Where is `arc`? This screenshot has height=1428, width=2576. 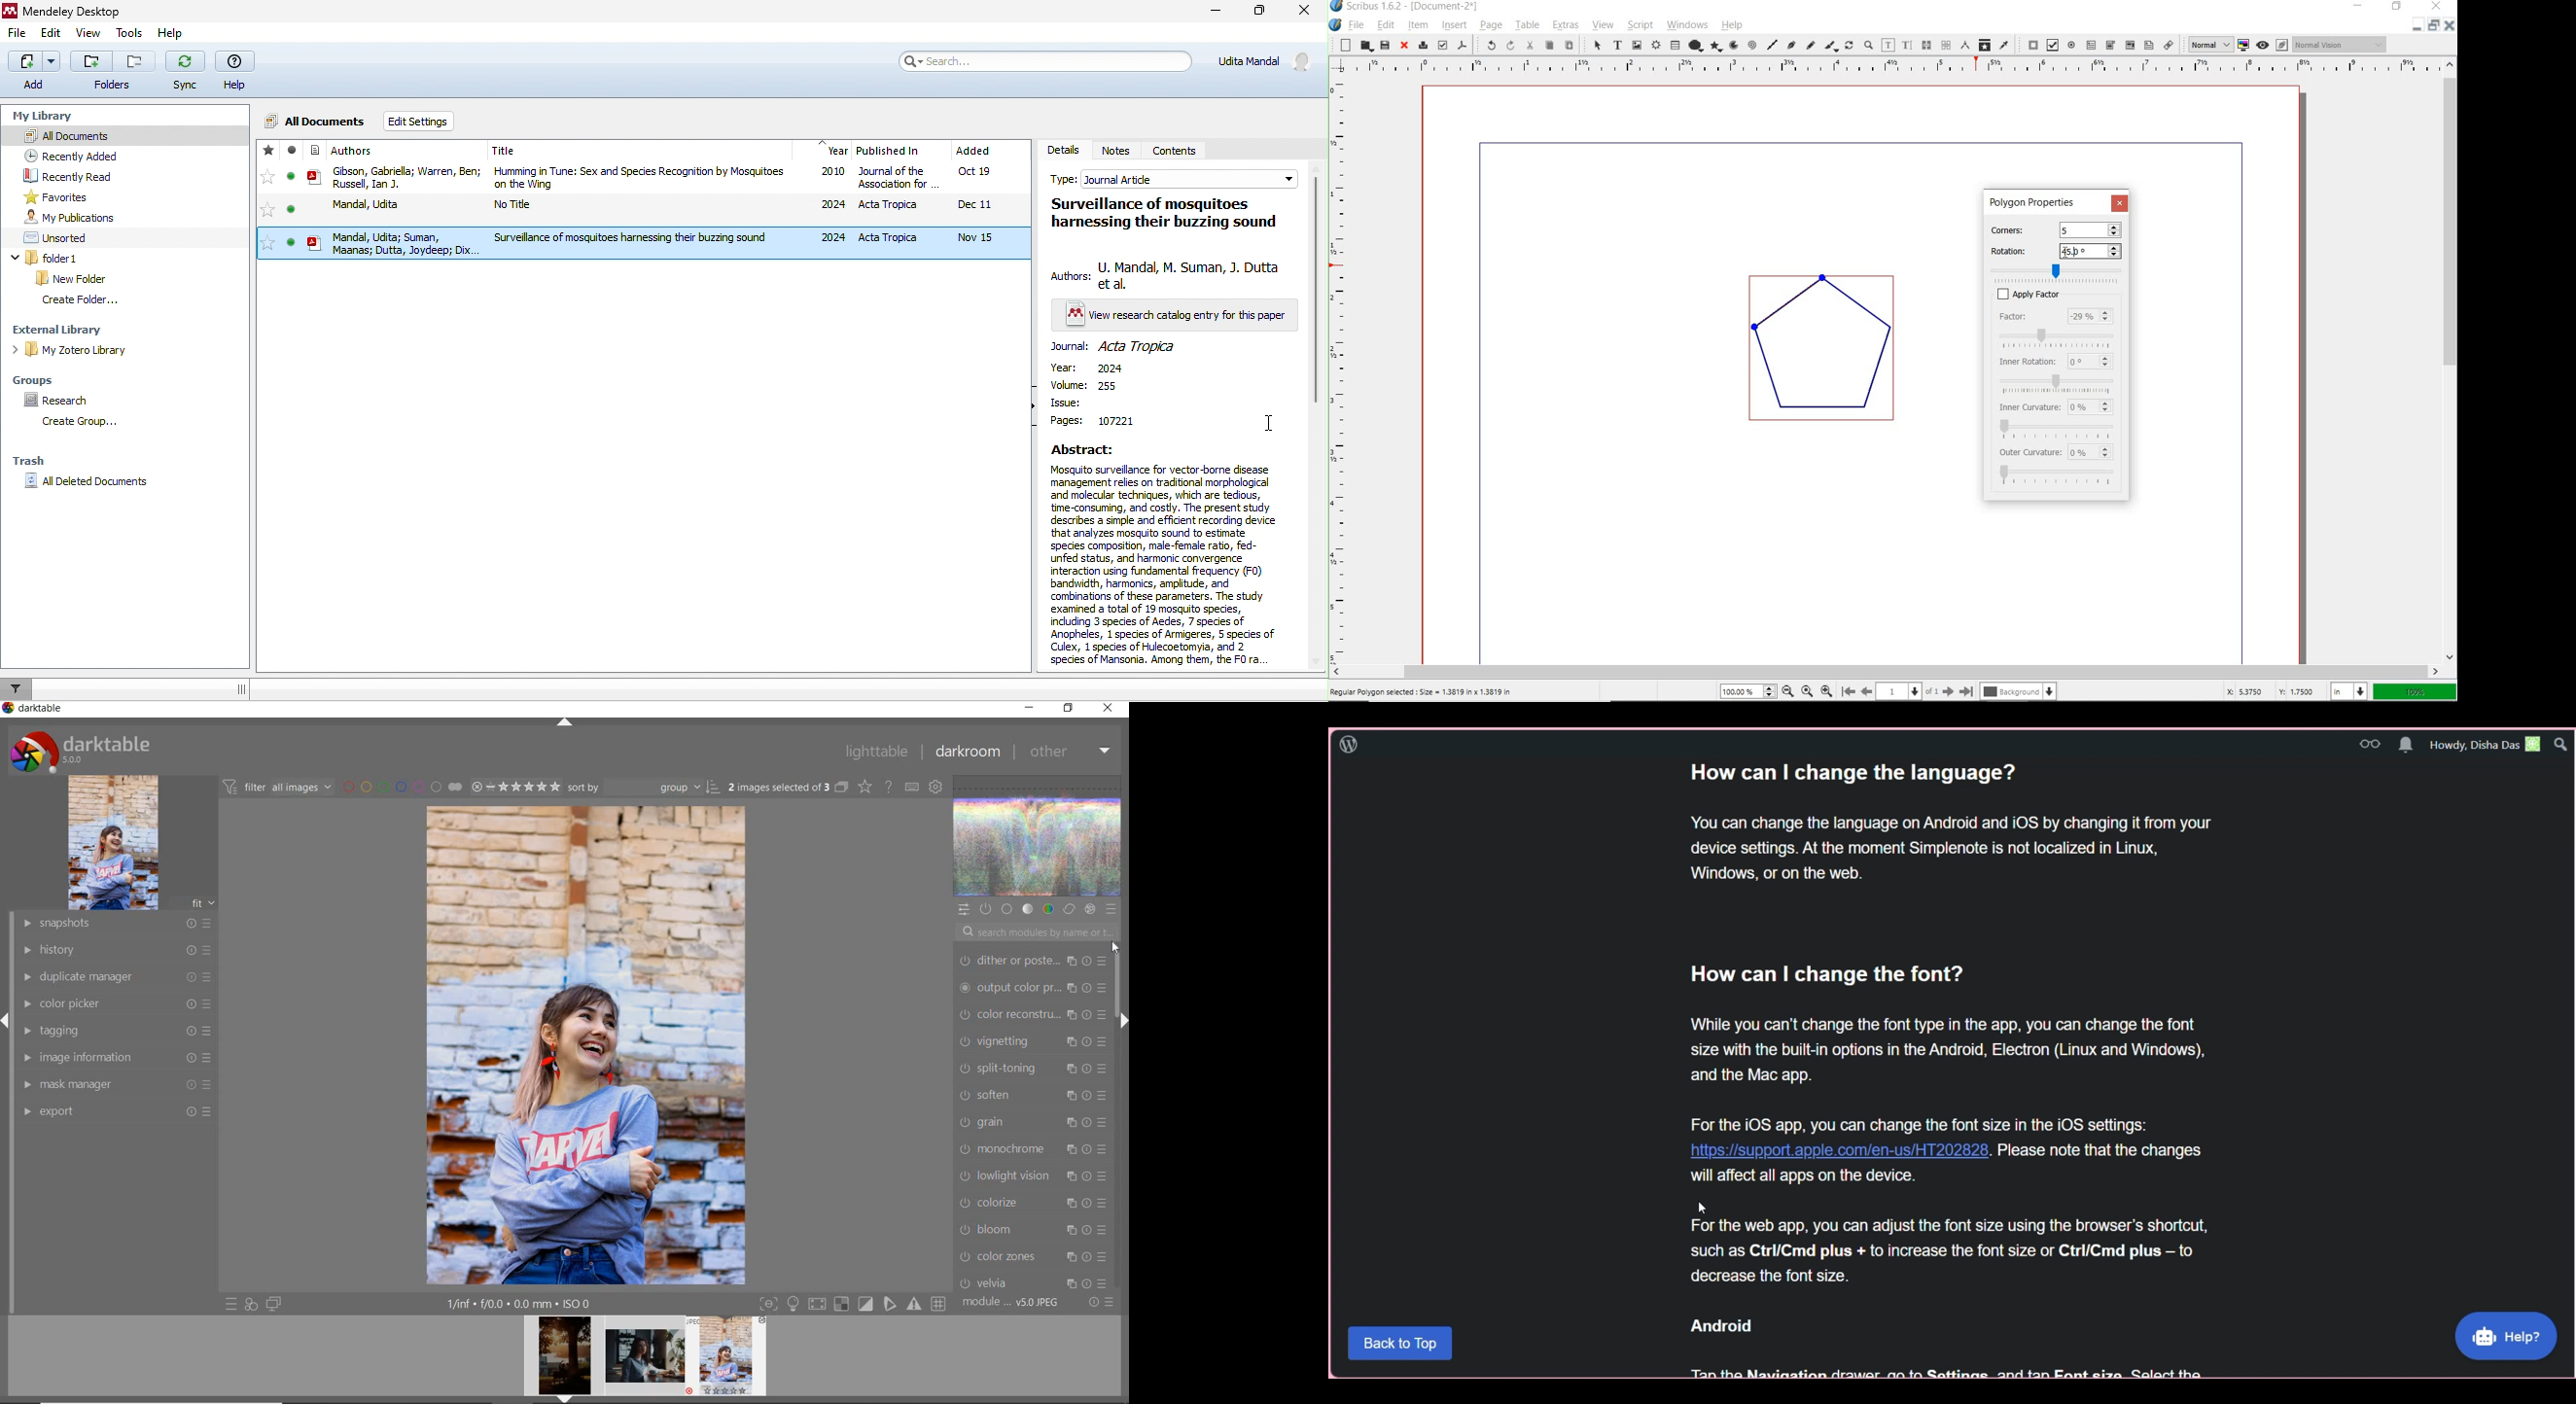 arc is located at coordinates (1734, 46).